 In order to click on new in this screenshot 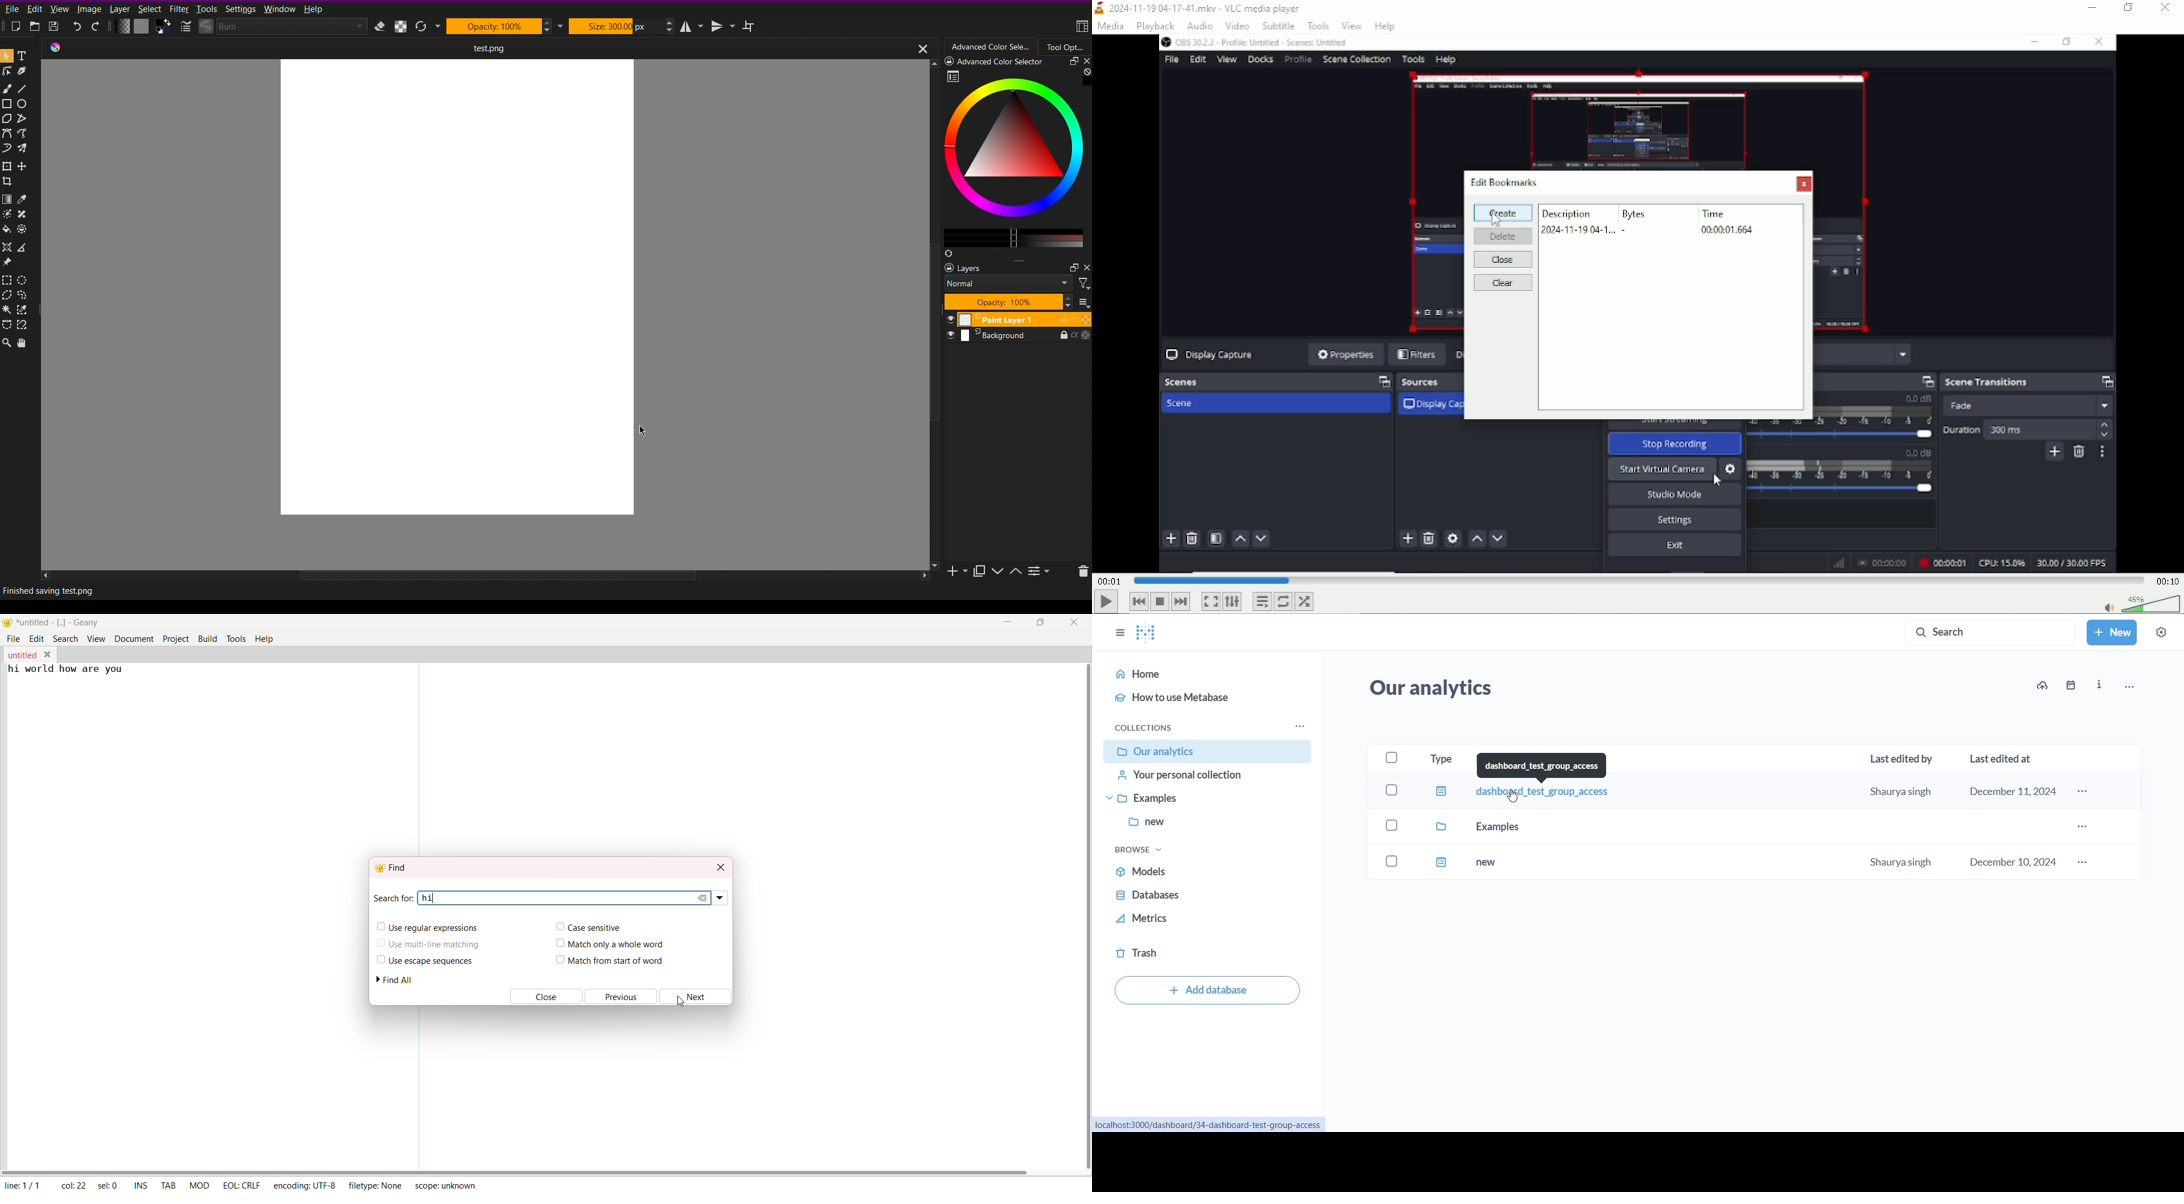, I will do `click(1202, 827)`.